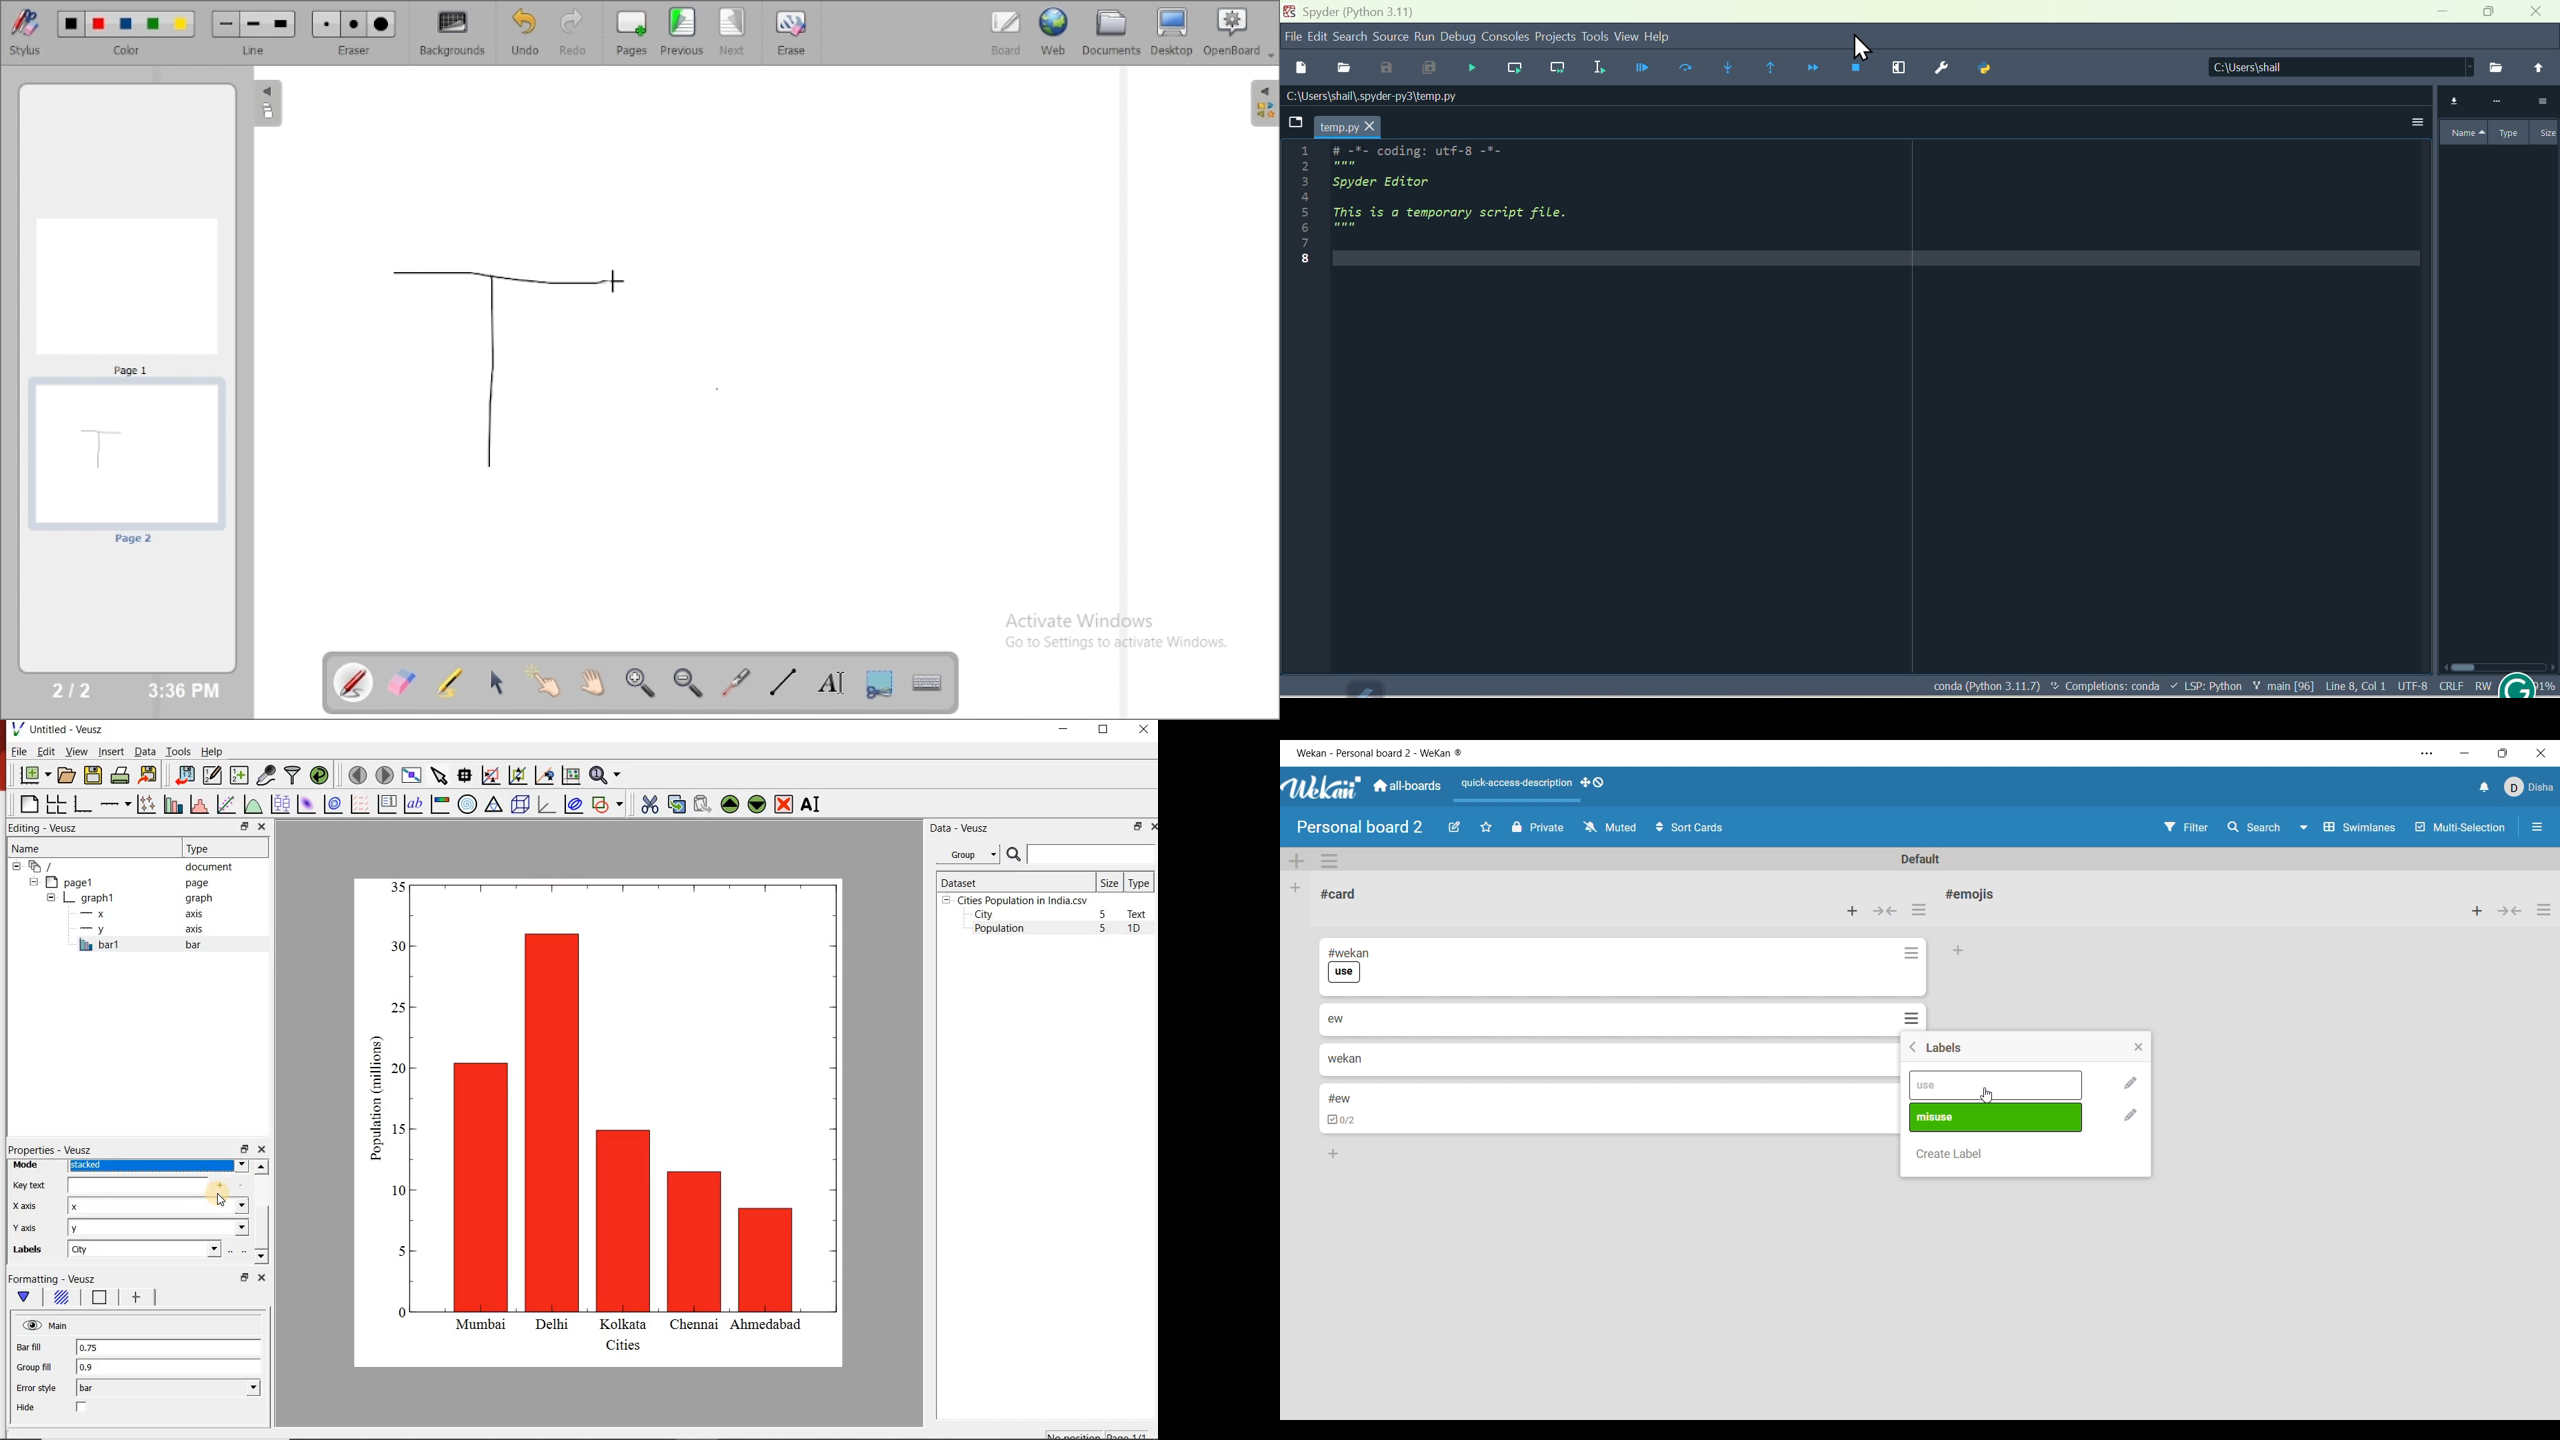 The height and width of the screenshot is (1456, 2576). Describe the element at coordinates (127, 866) in the screenshot. I see `document` at that location.